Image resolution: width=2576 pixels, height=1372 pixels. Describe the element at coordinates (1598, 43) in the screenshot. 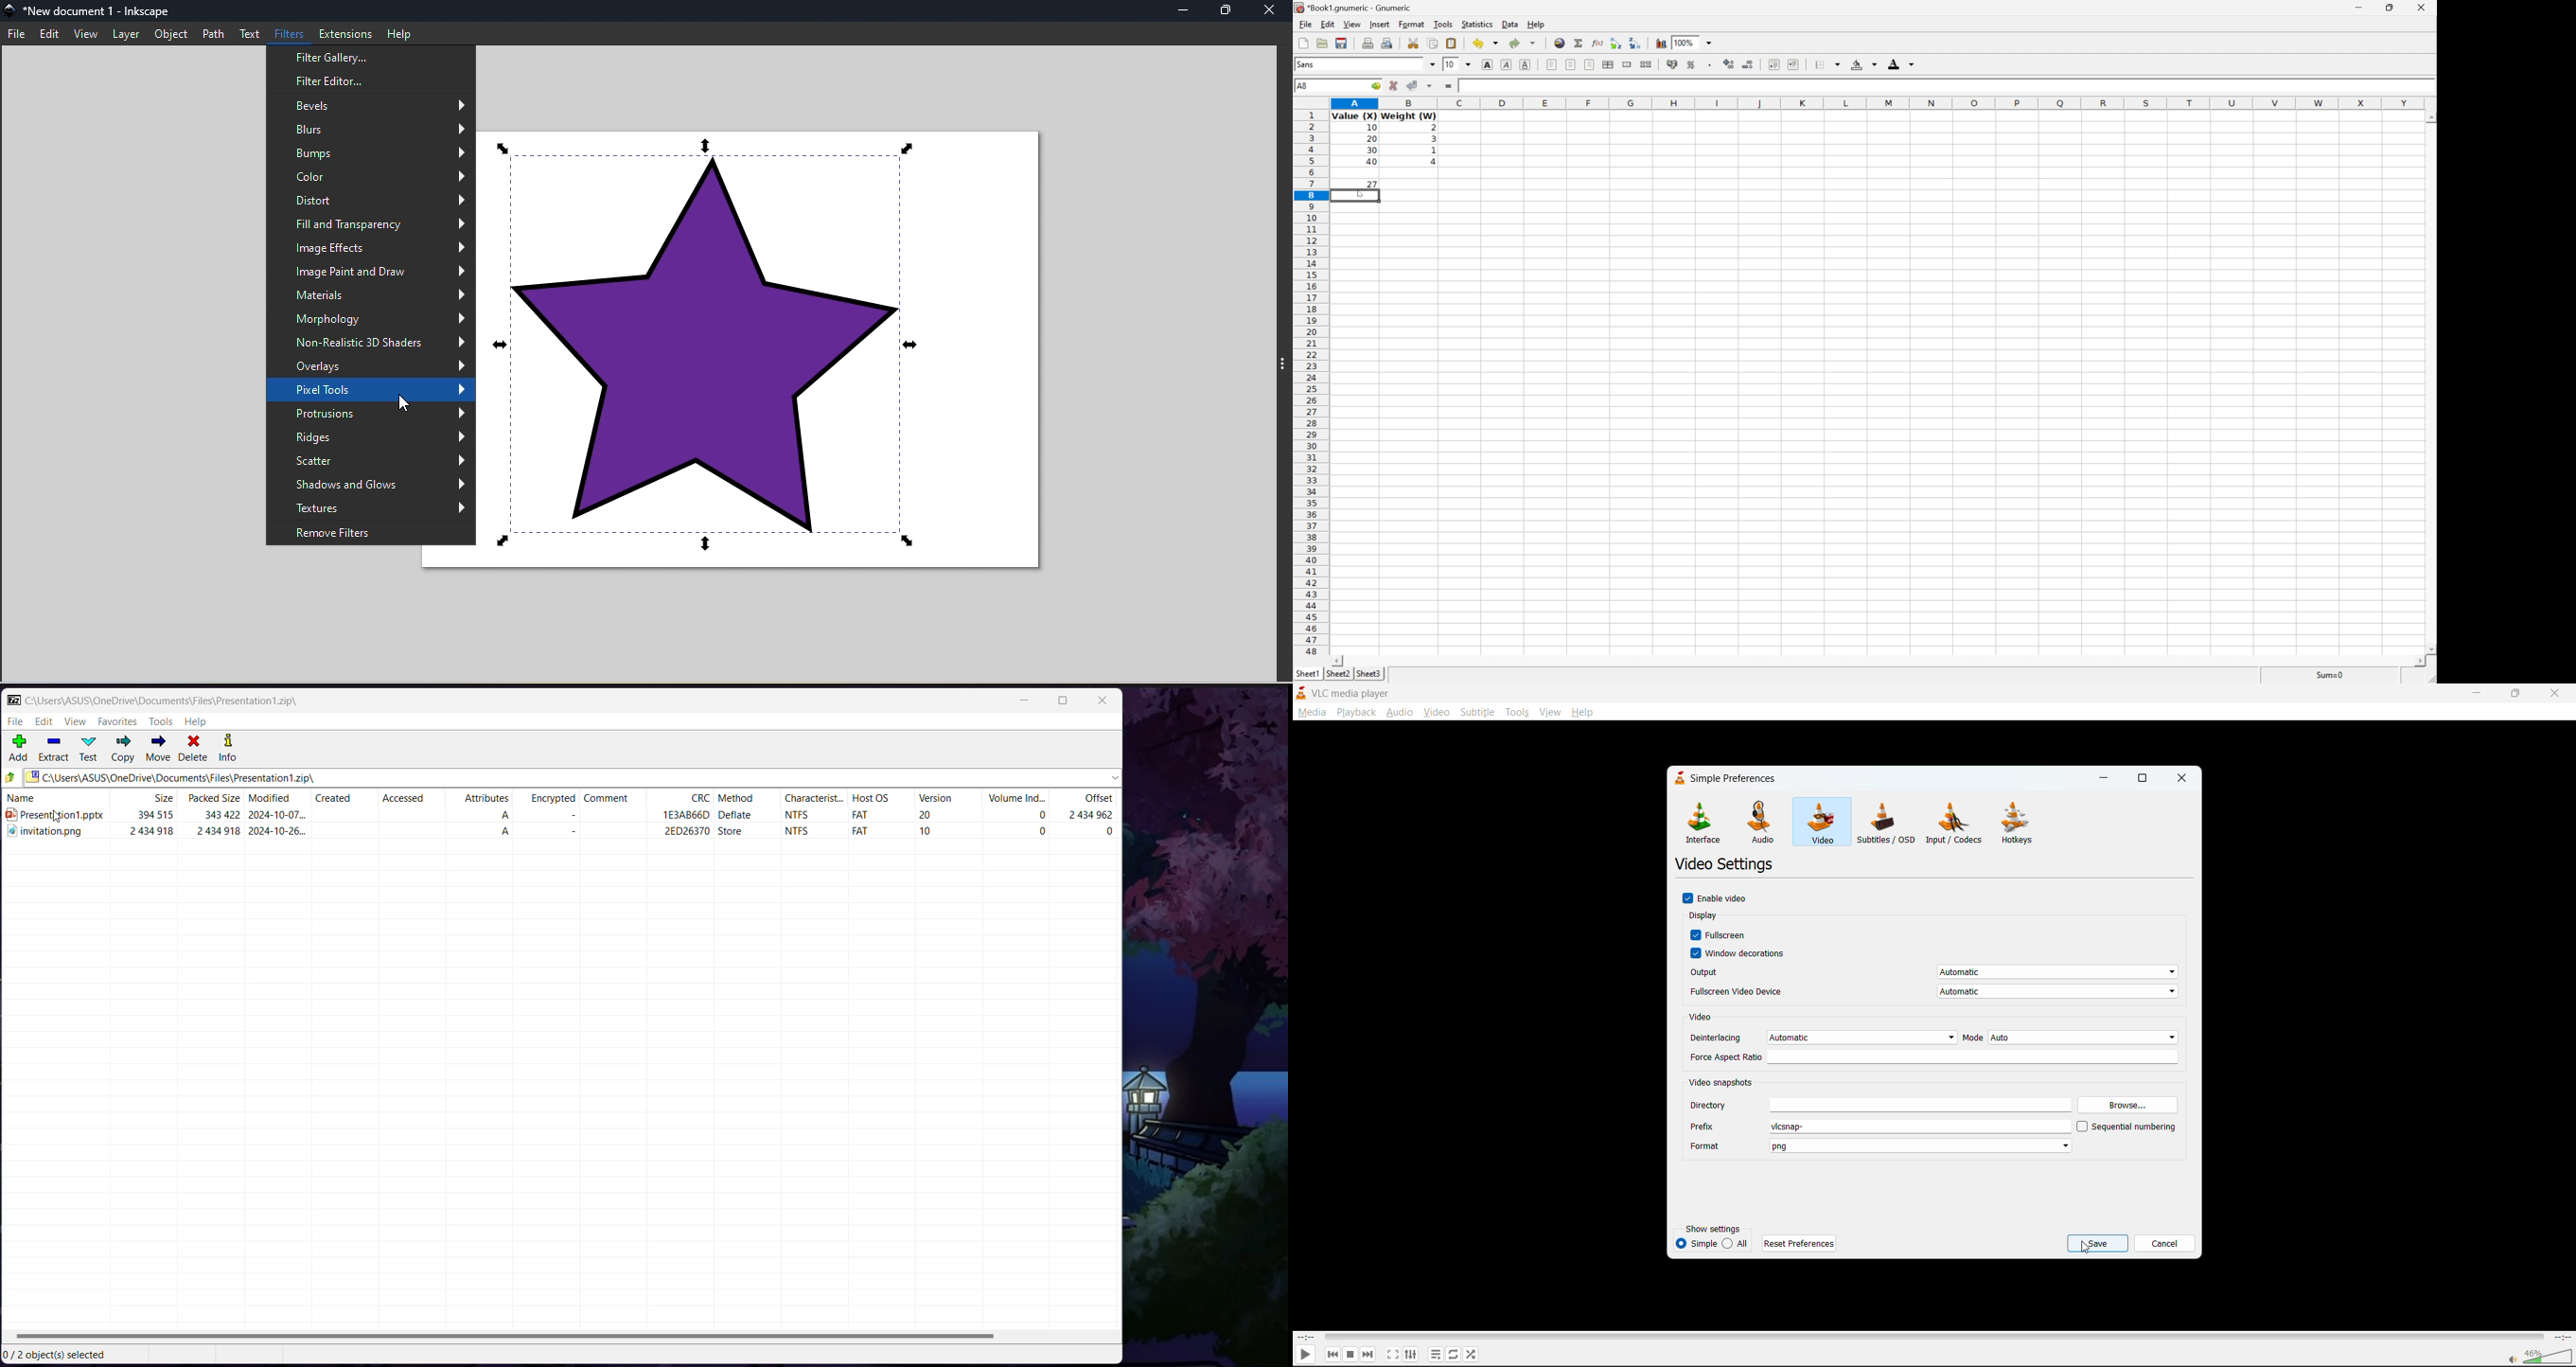

I see `Edit function in current cell` at that location.